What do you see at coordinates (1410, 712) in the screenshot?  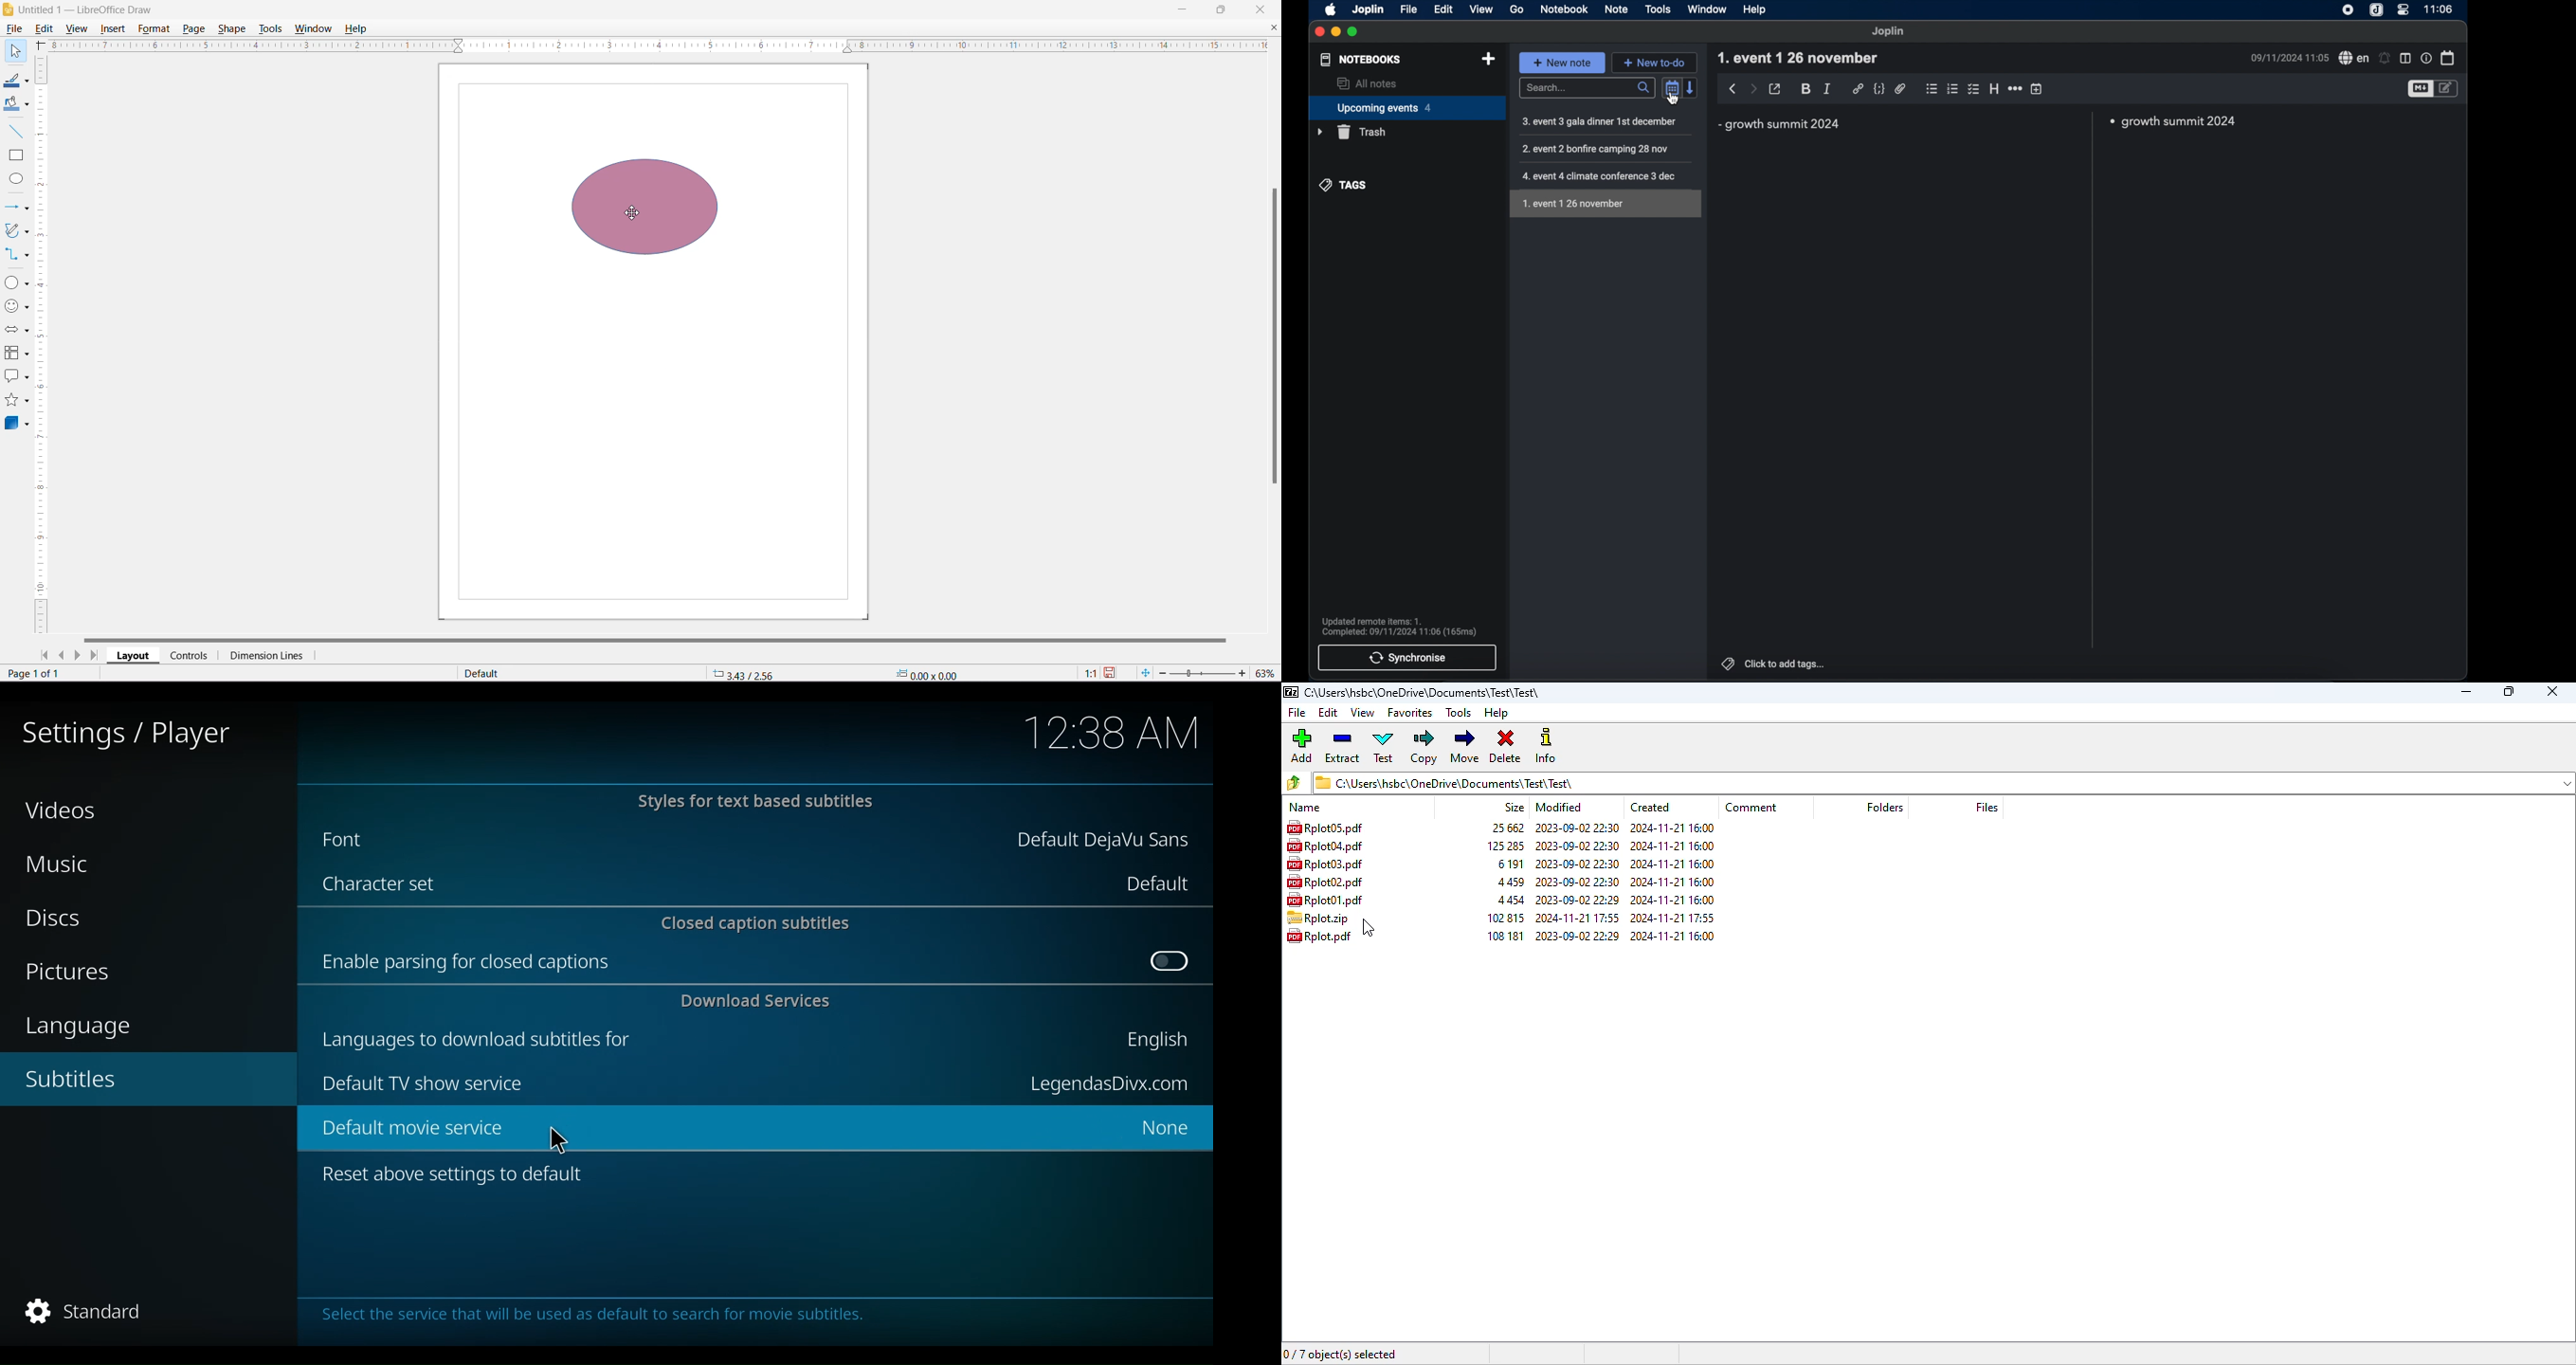 I see `favorites` at bounding box center [1410, 712].